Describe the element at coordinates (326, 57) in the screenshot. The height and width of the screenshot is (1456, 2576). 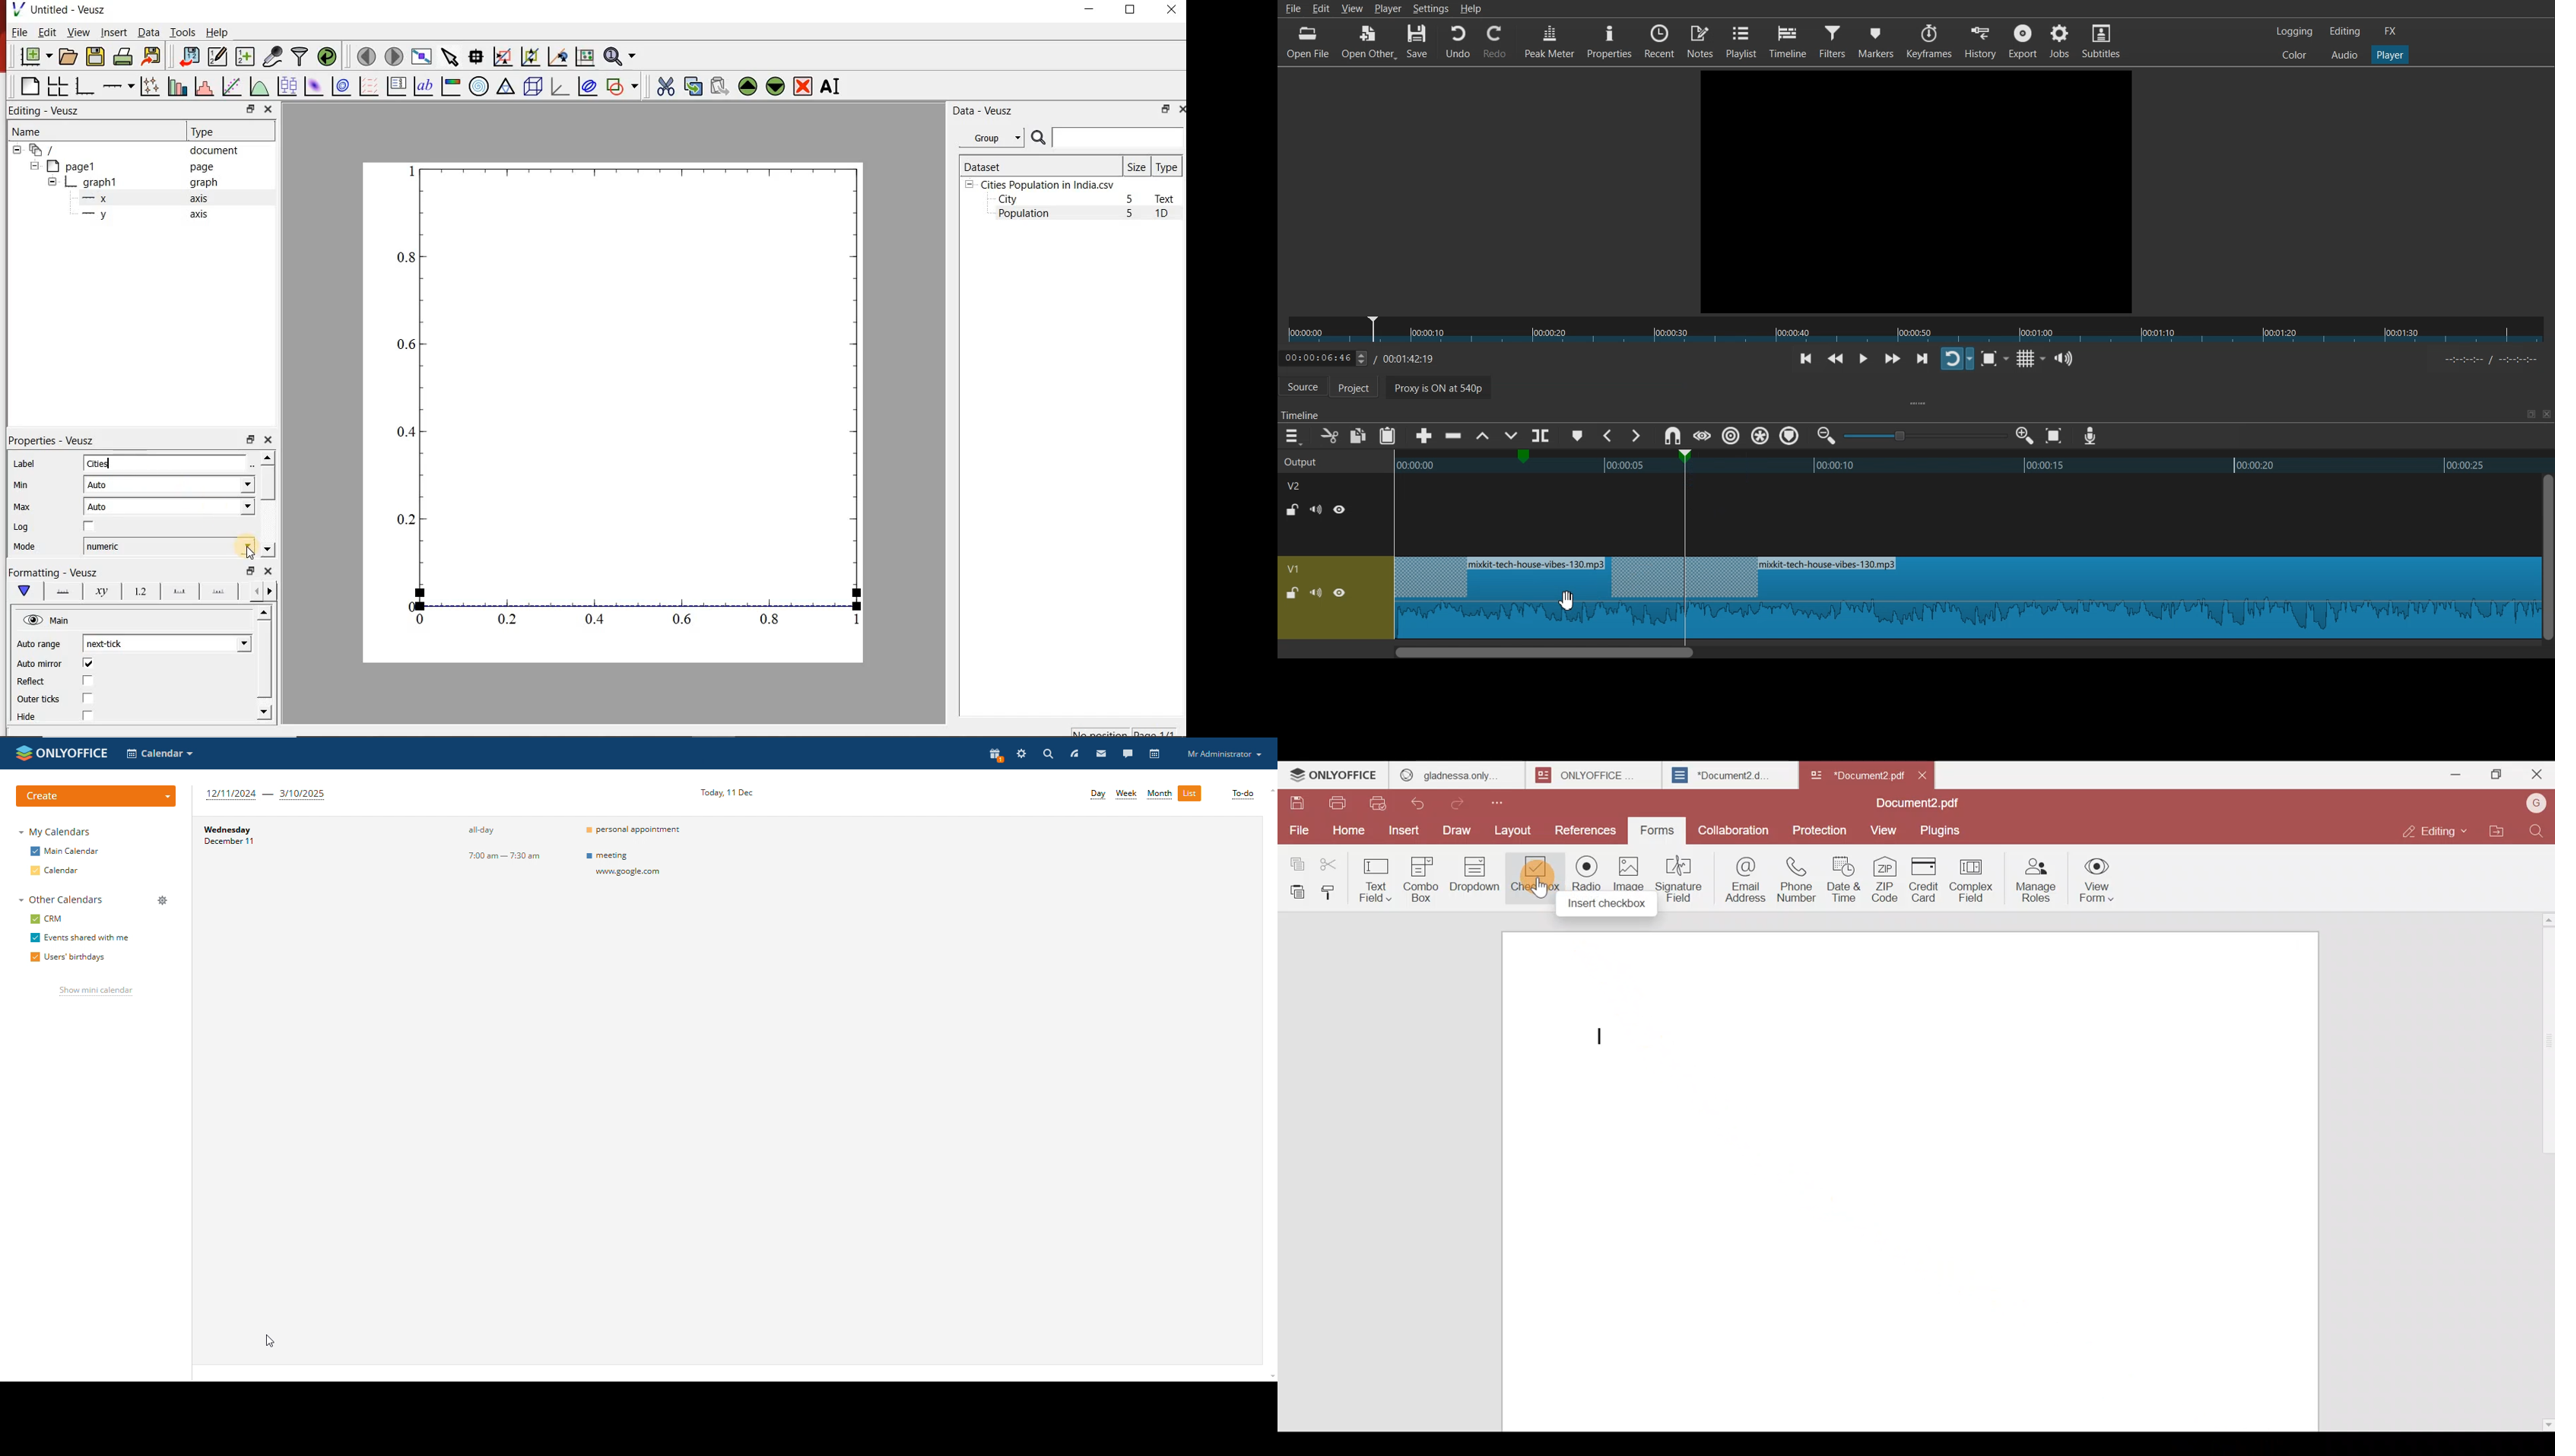
I see `reload linked datasets` at that location.